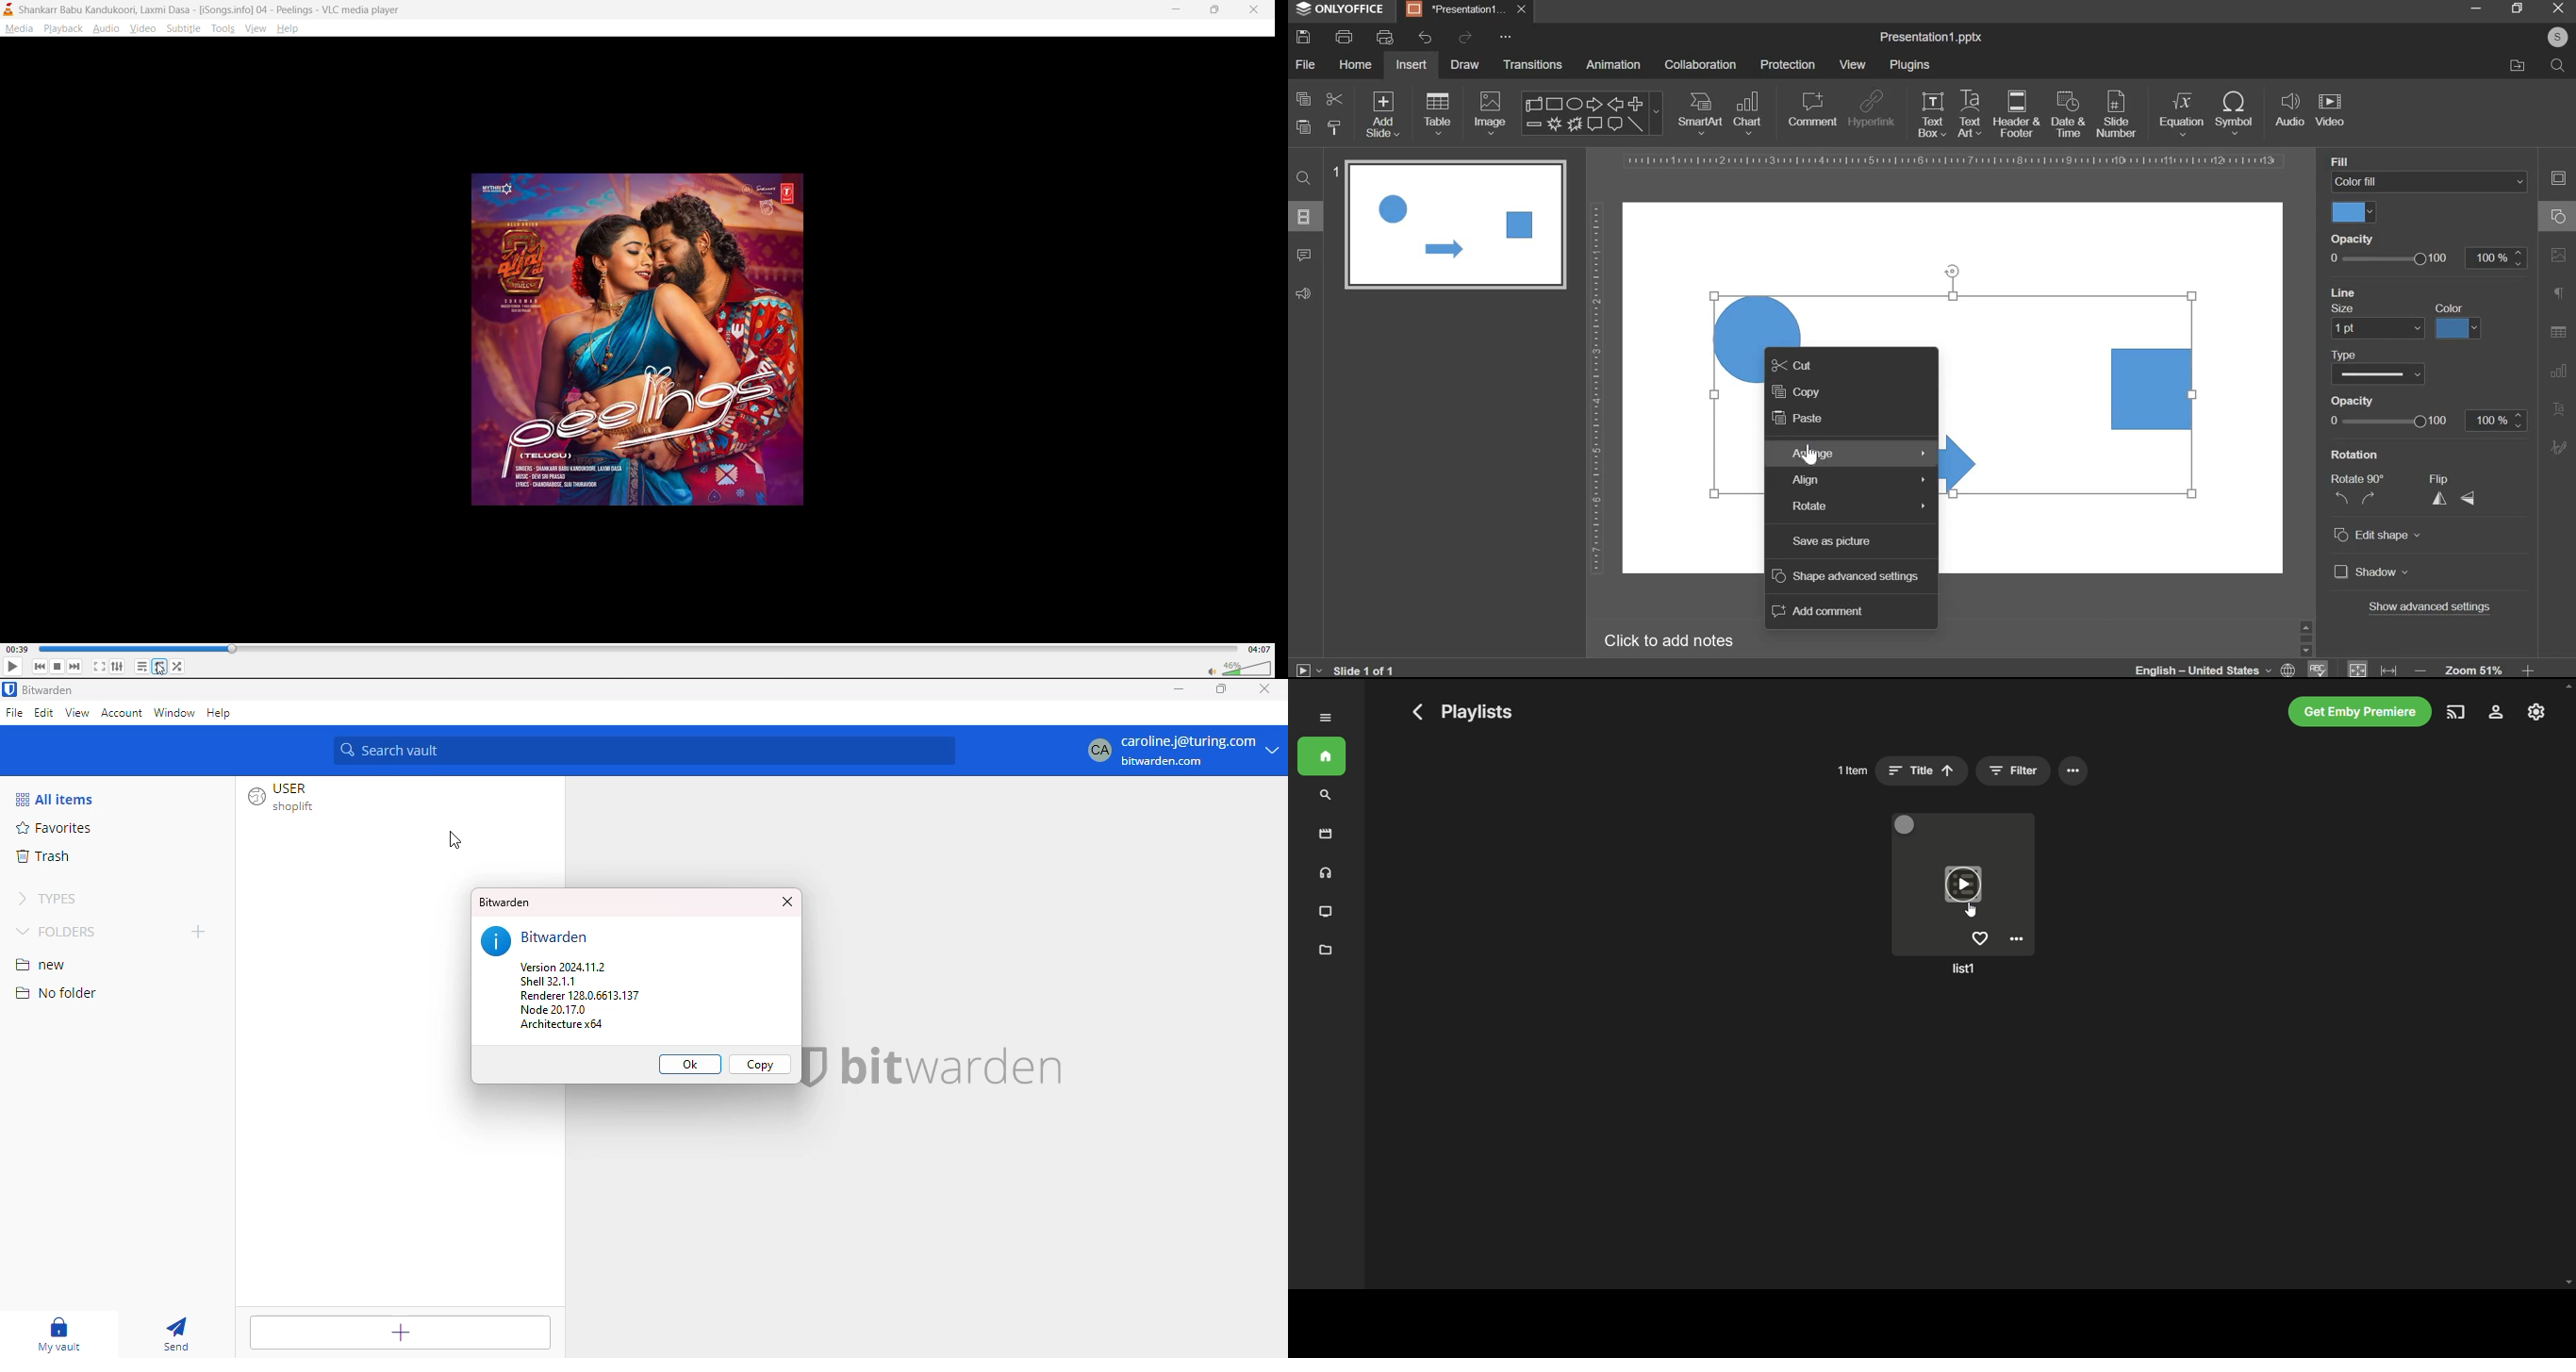 This screenshot has height=1372, width=2576. I want to click on random, so click(178, 664).